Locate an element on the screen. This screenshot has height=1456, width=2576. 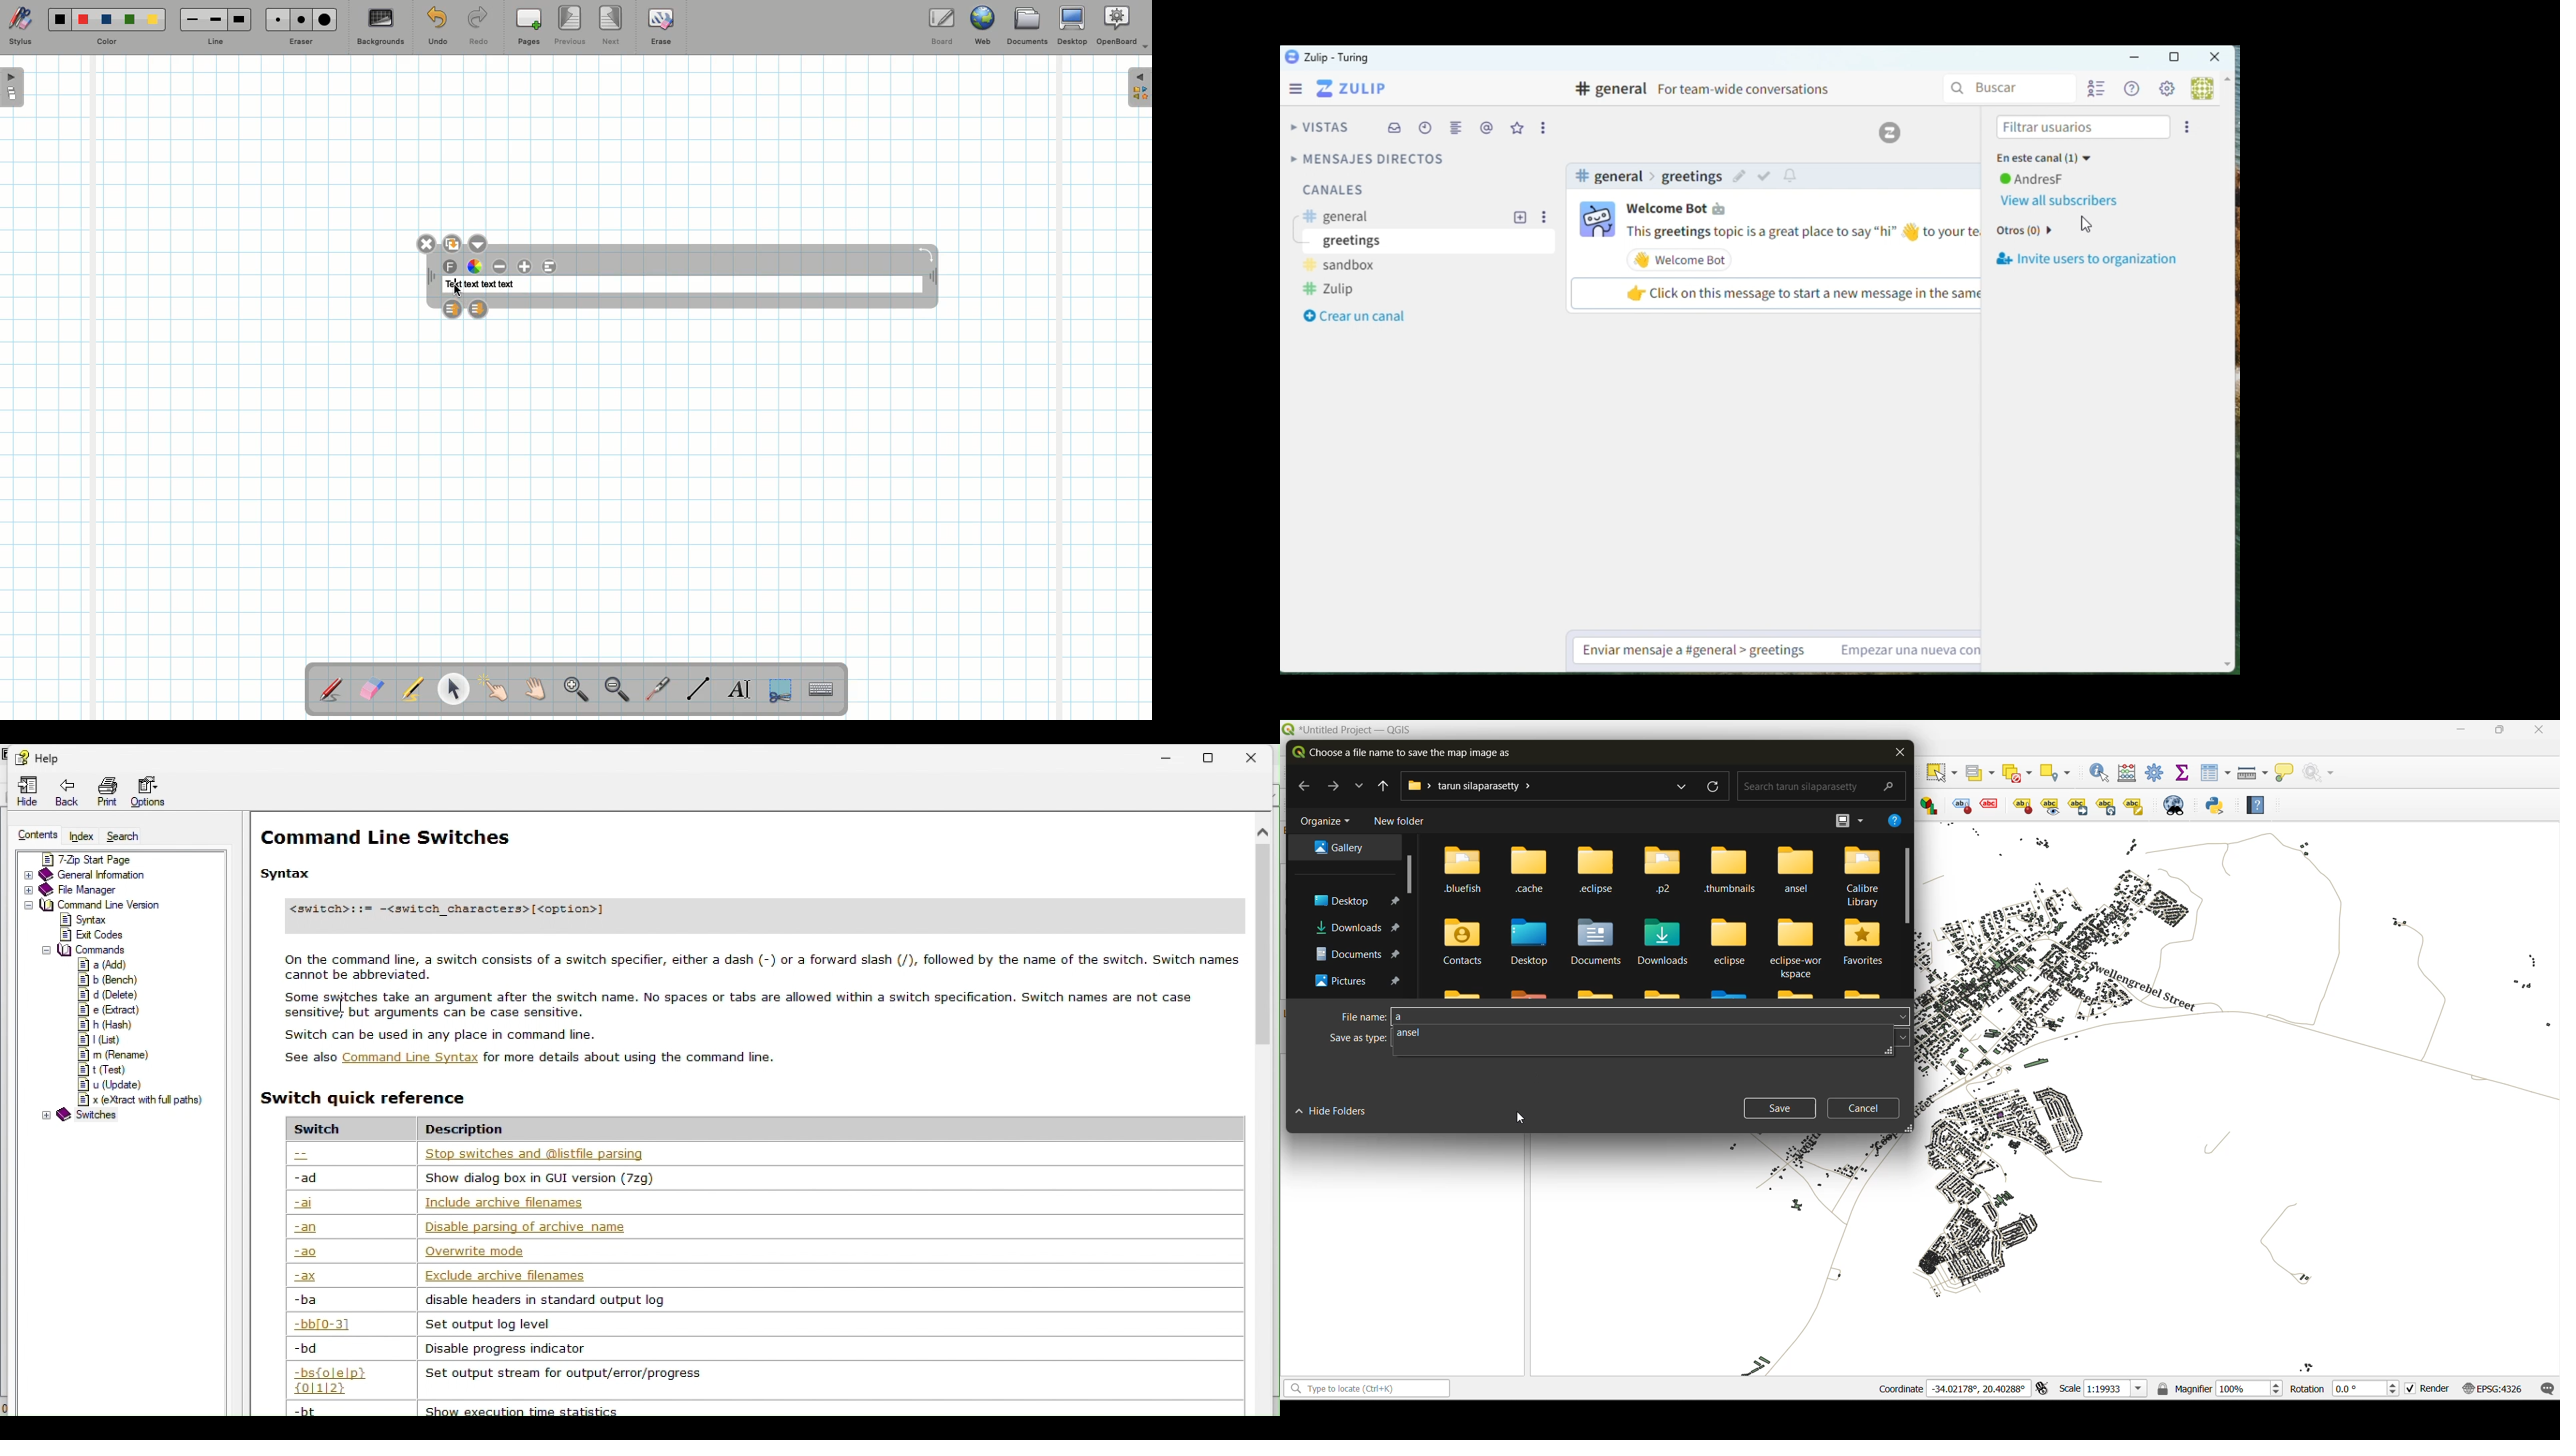
-- is located at coordinates (307, 1153).